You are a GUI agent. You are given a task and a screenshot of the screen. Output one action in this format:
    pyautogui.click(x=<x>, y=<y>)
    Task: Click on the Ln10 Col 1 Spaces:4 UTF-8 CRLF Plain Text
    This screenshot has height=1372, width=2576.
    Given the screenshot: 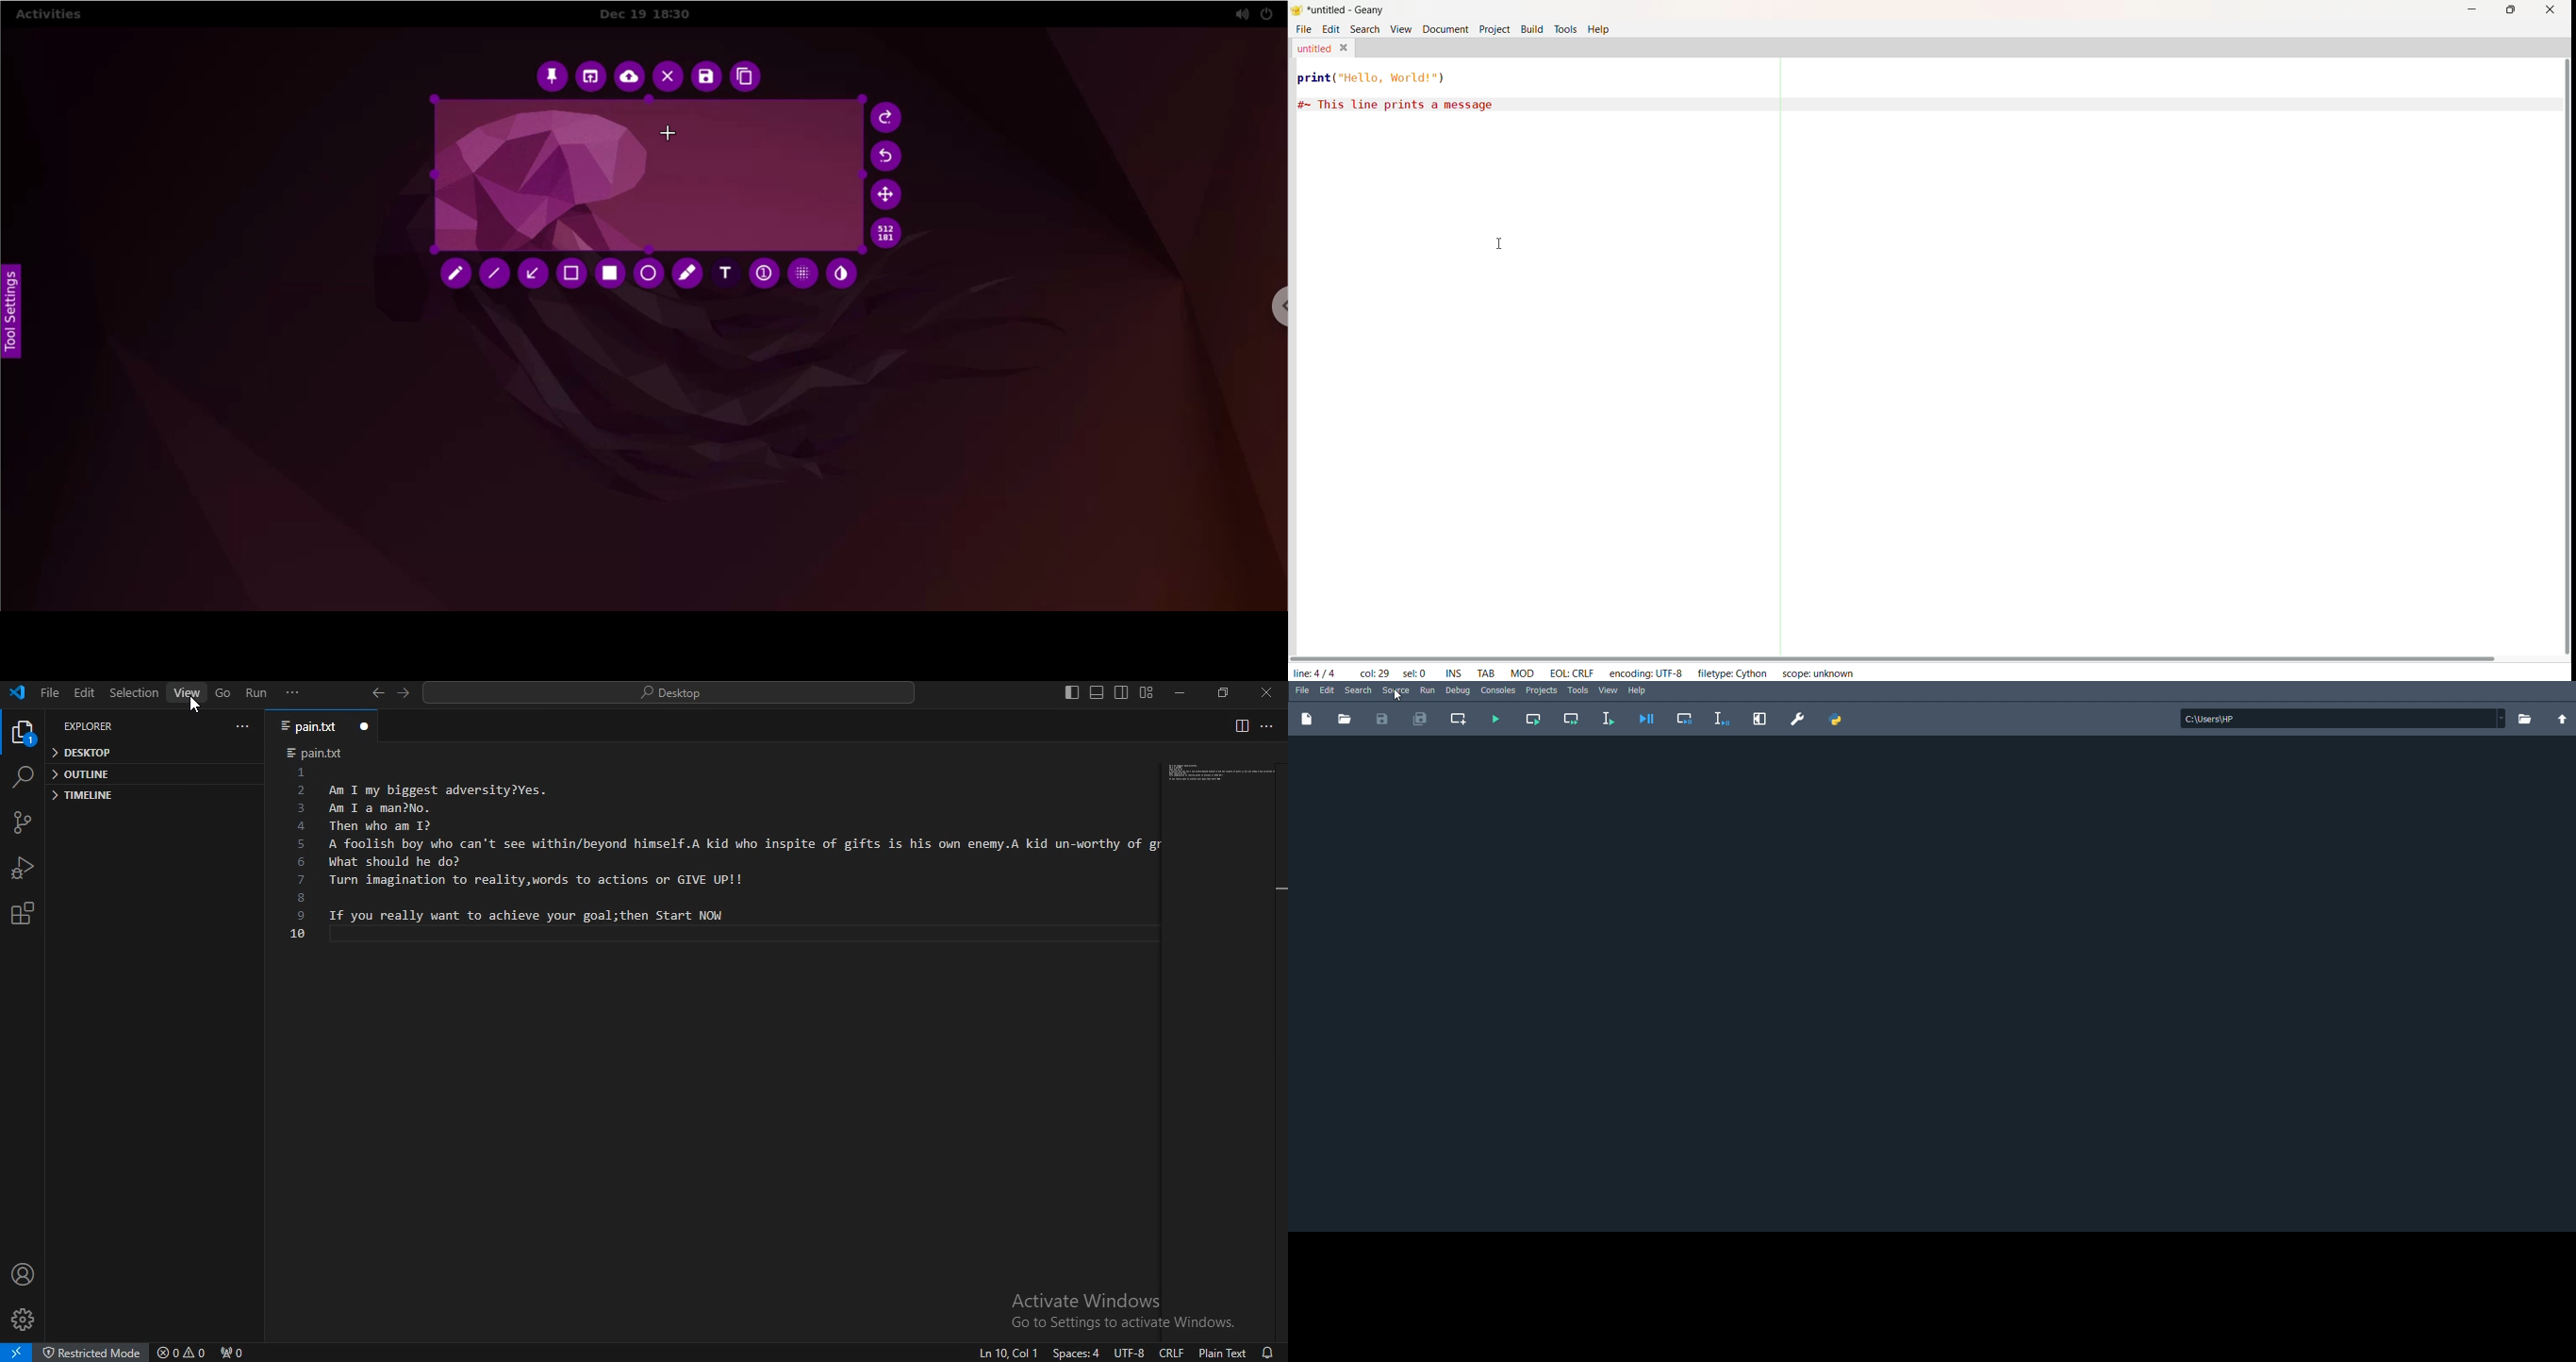 What is the action you would take?
    pyautogui.click(x=1107, y=1353)
    